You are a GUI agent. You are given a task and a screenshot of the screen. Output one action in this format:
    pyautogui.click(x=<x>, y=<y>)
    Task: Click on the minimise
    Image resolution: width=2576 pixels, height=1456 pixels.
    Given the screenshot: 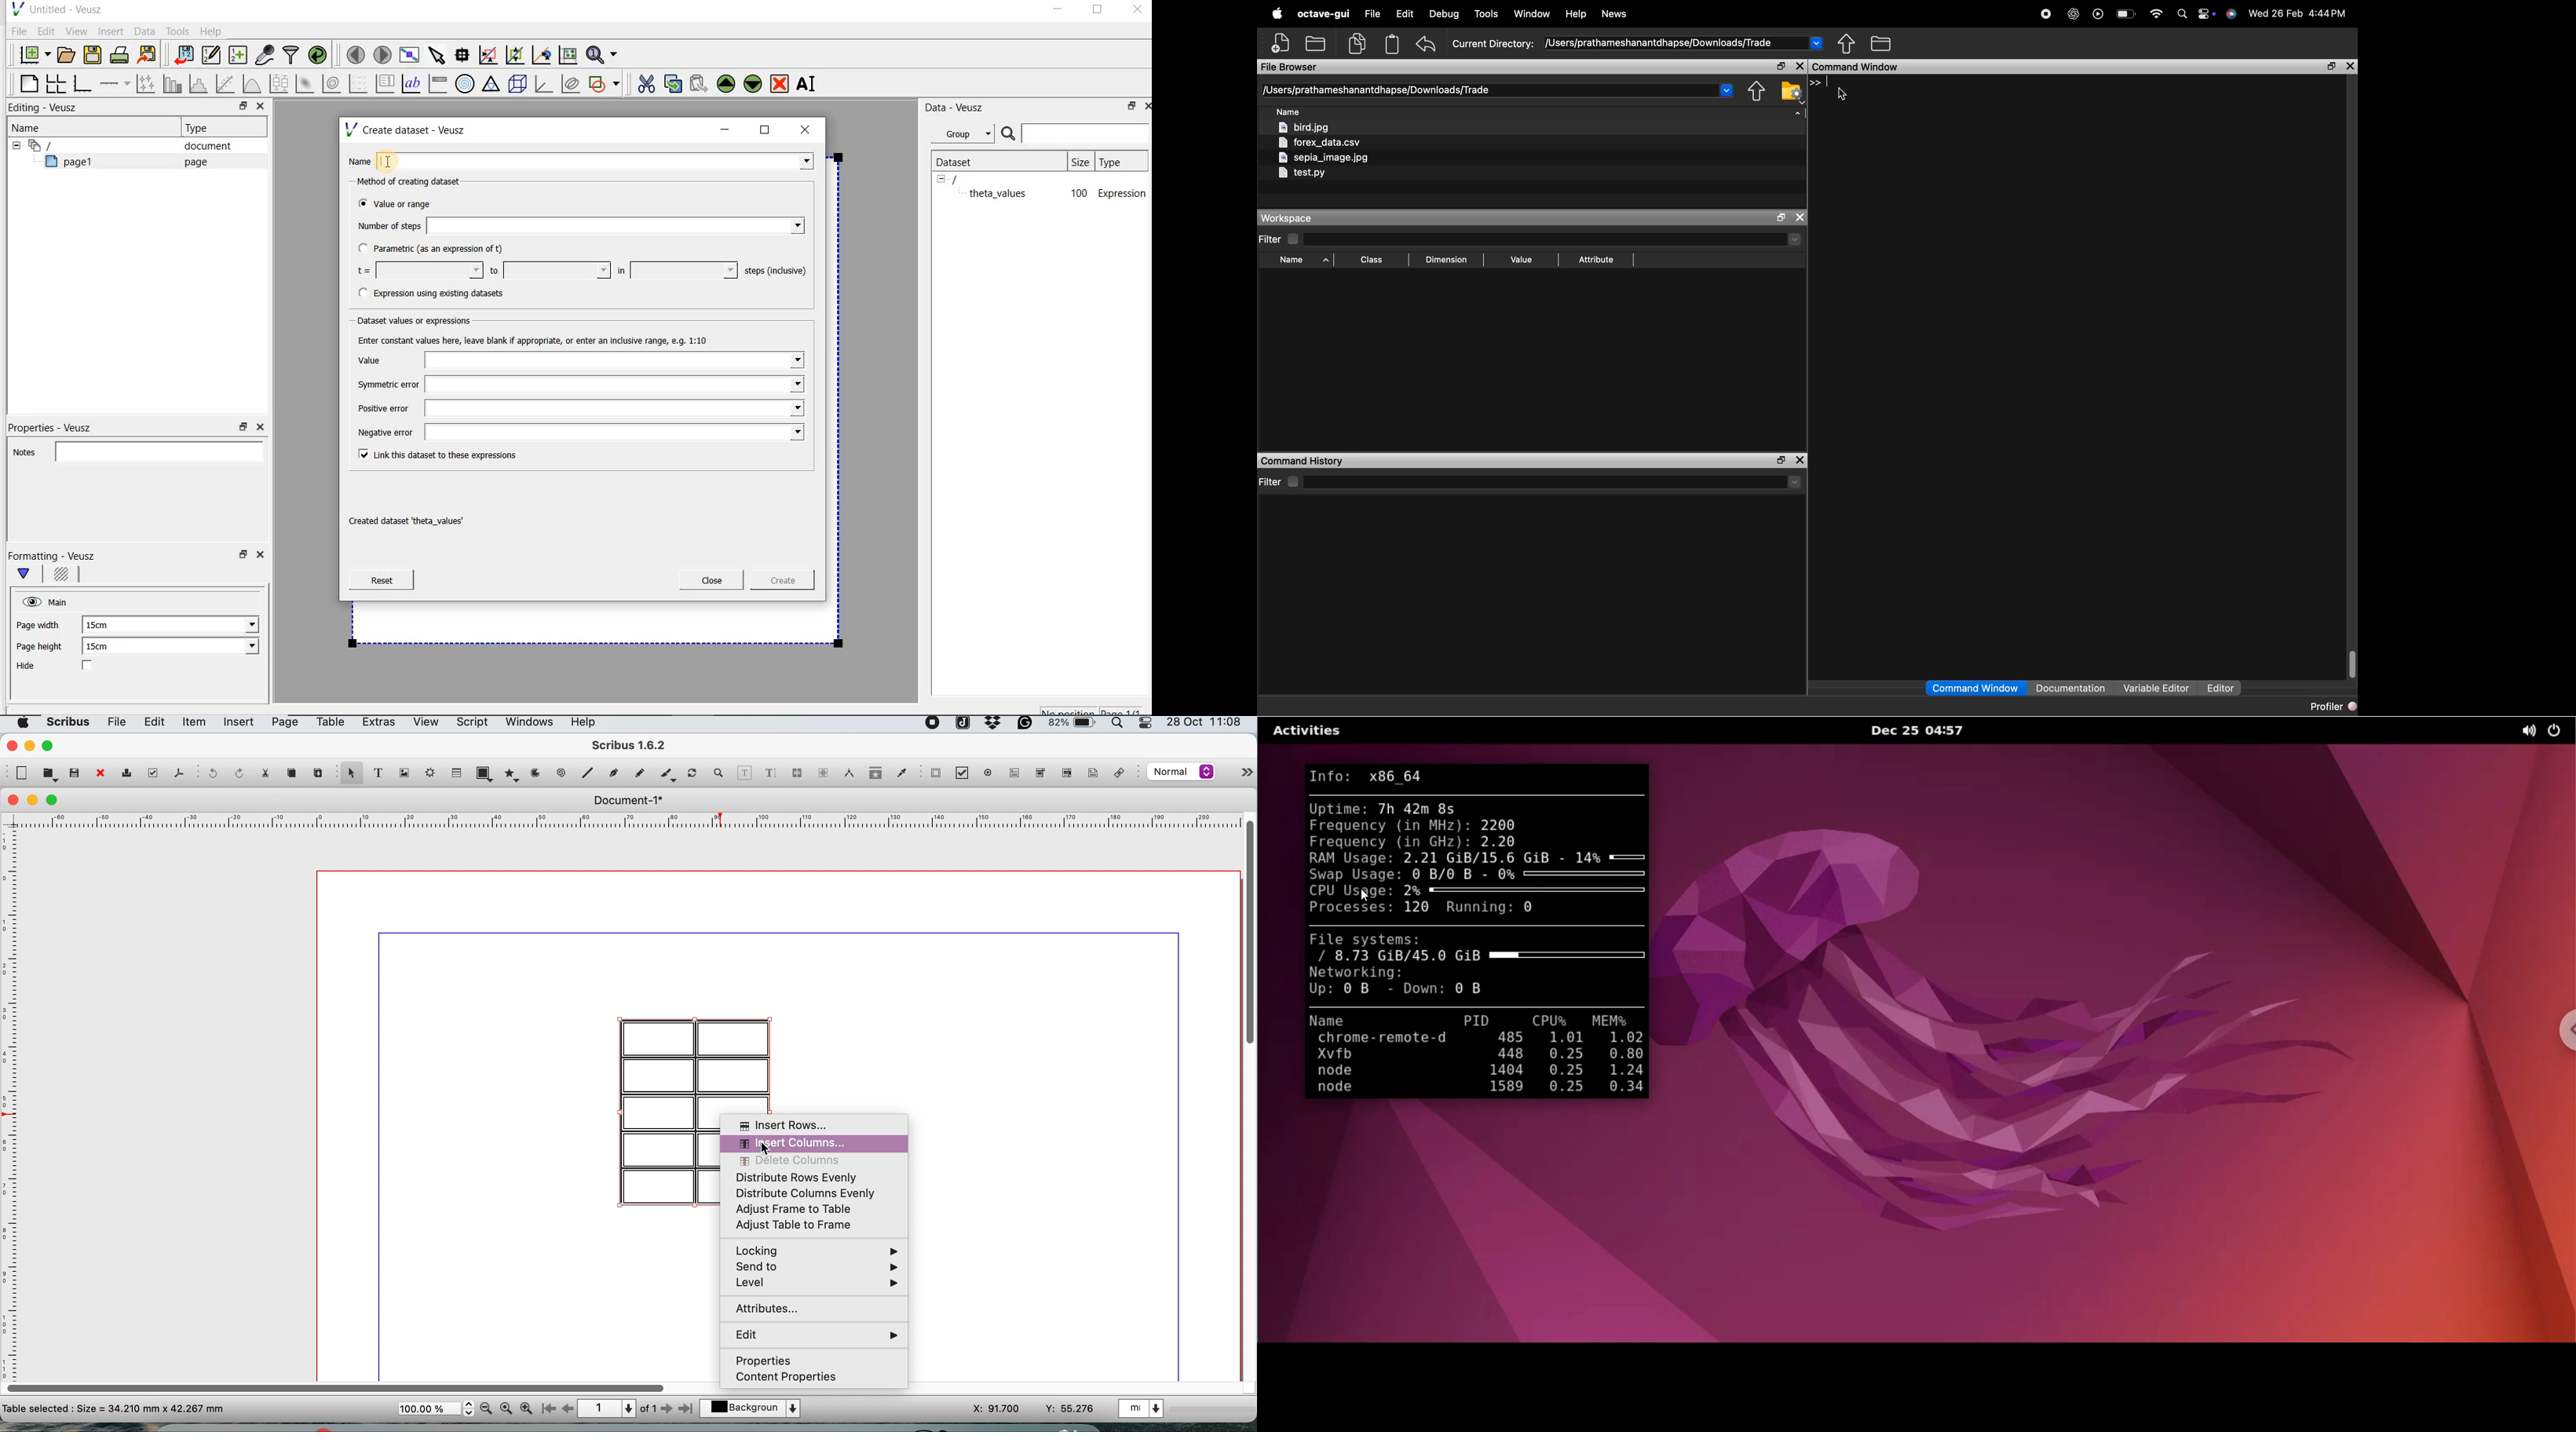 What is the action you would take?
    pyautogui.click(x=29, y=746)
    